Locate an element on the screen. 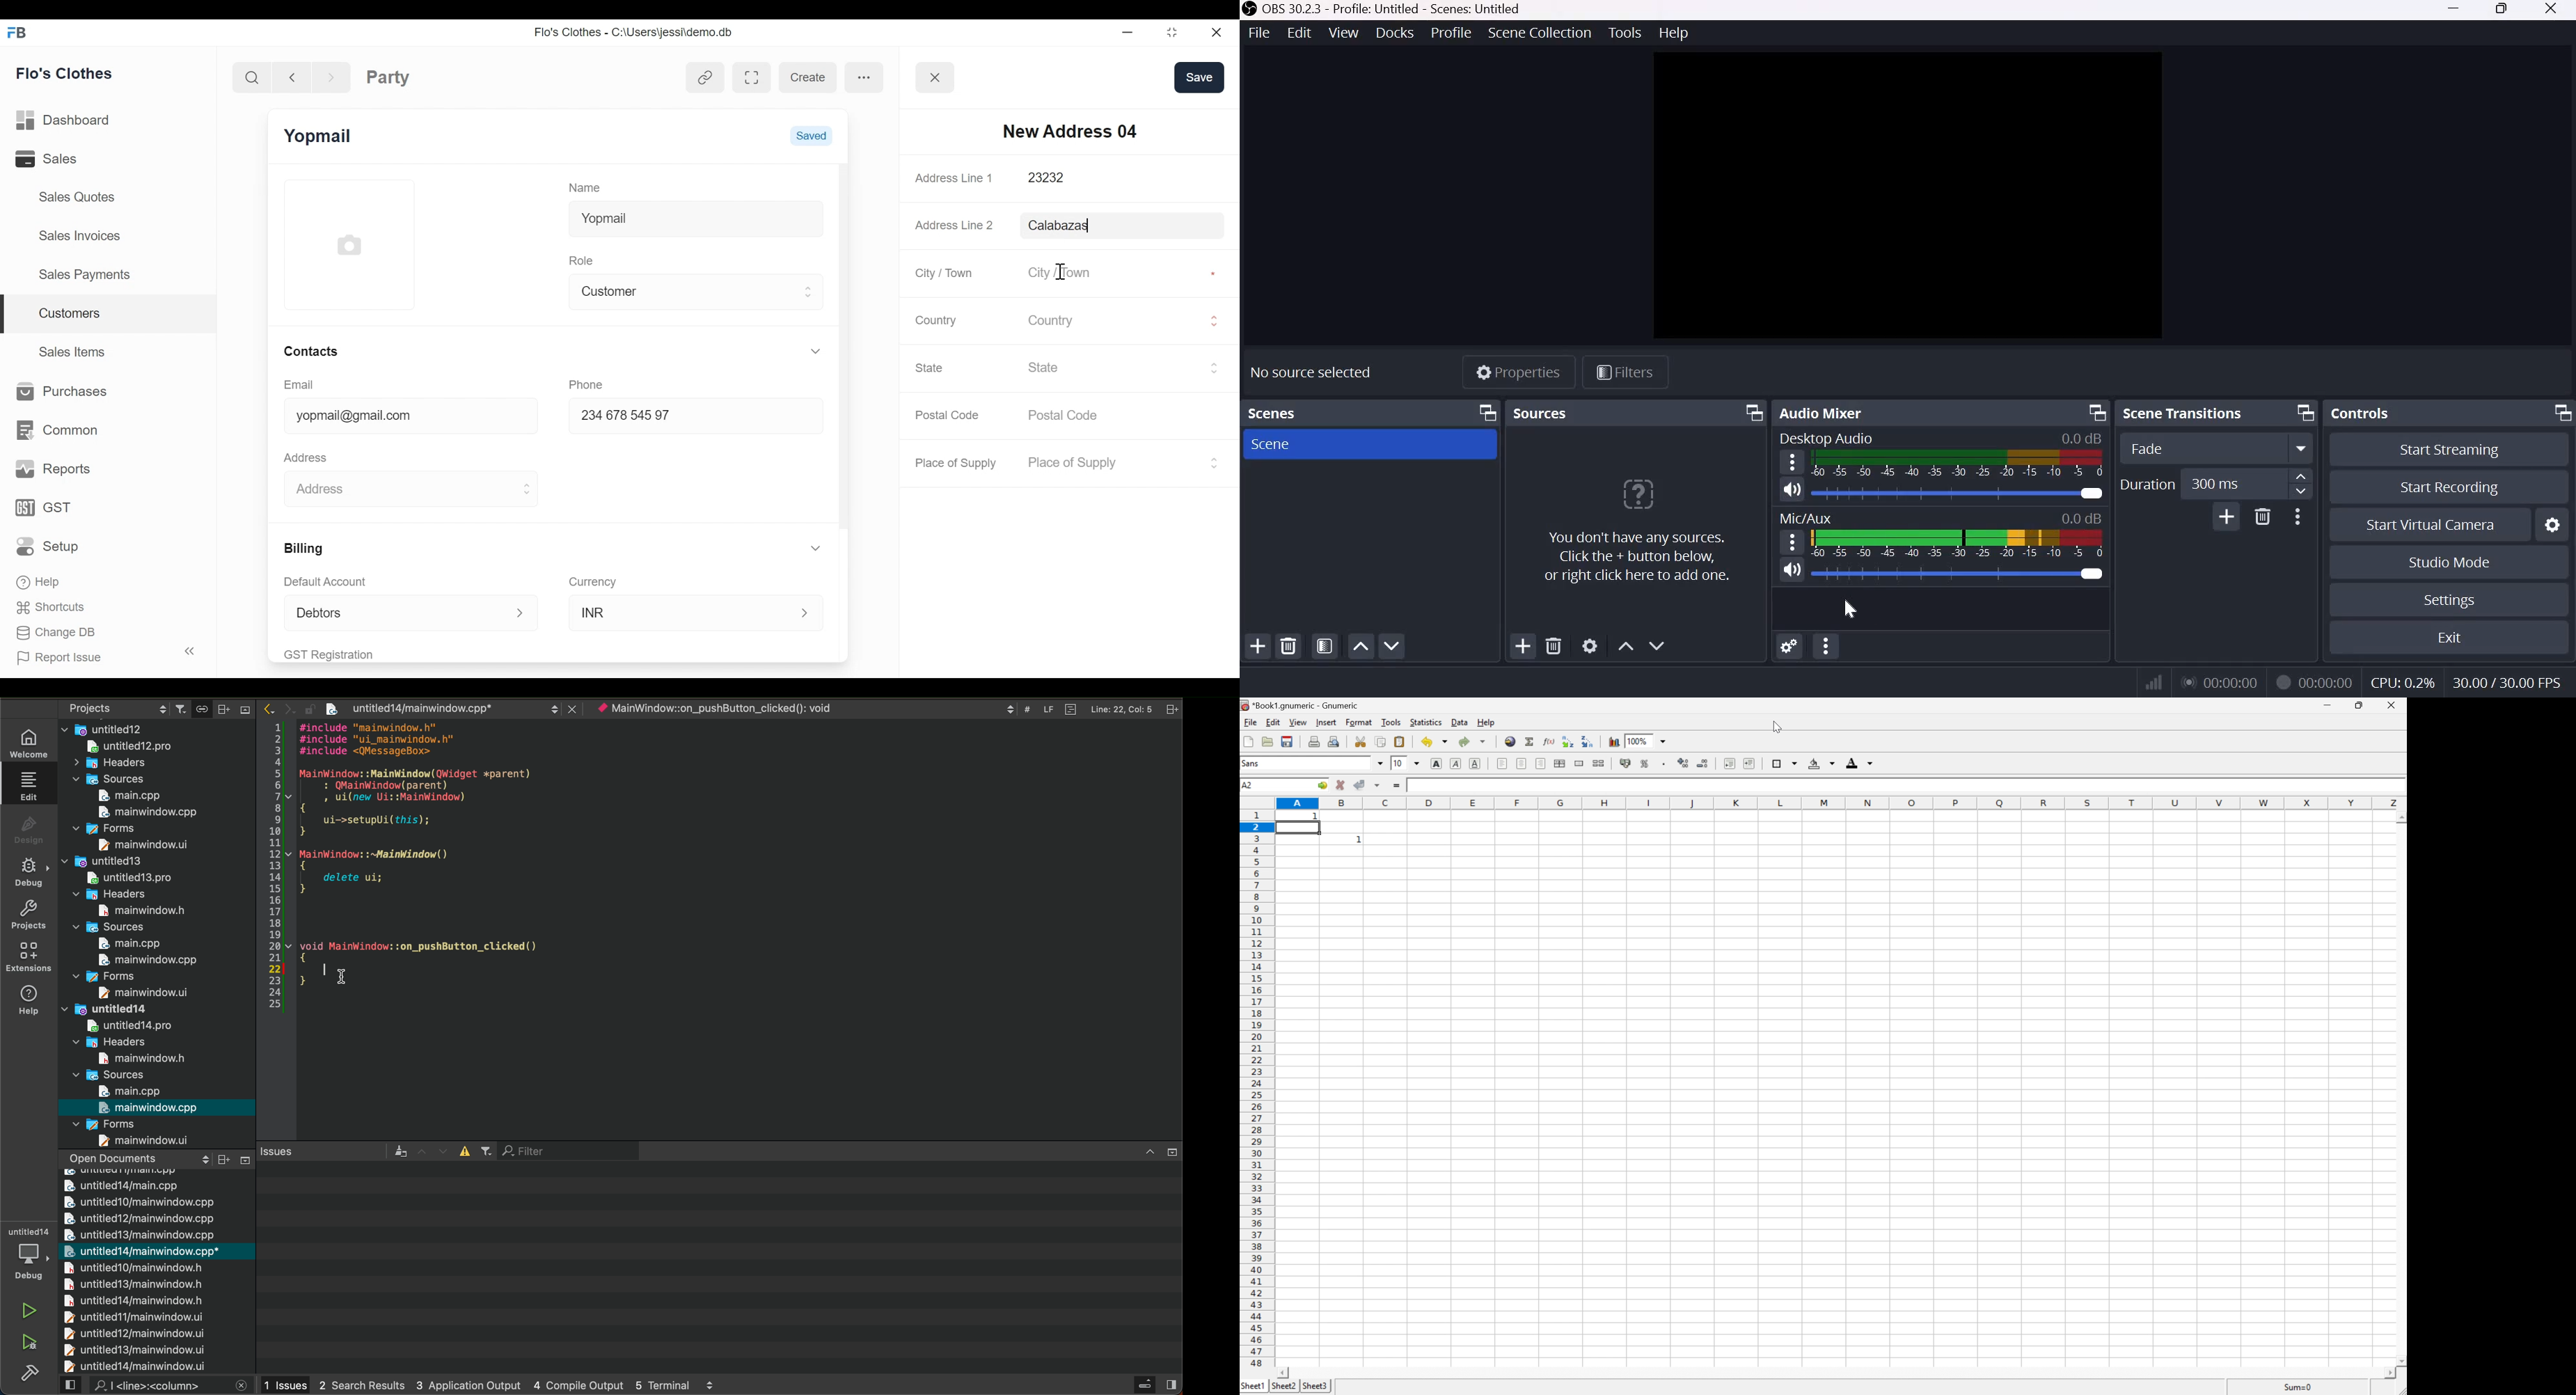  Report Issue is located at coordinates (99, 655).